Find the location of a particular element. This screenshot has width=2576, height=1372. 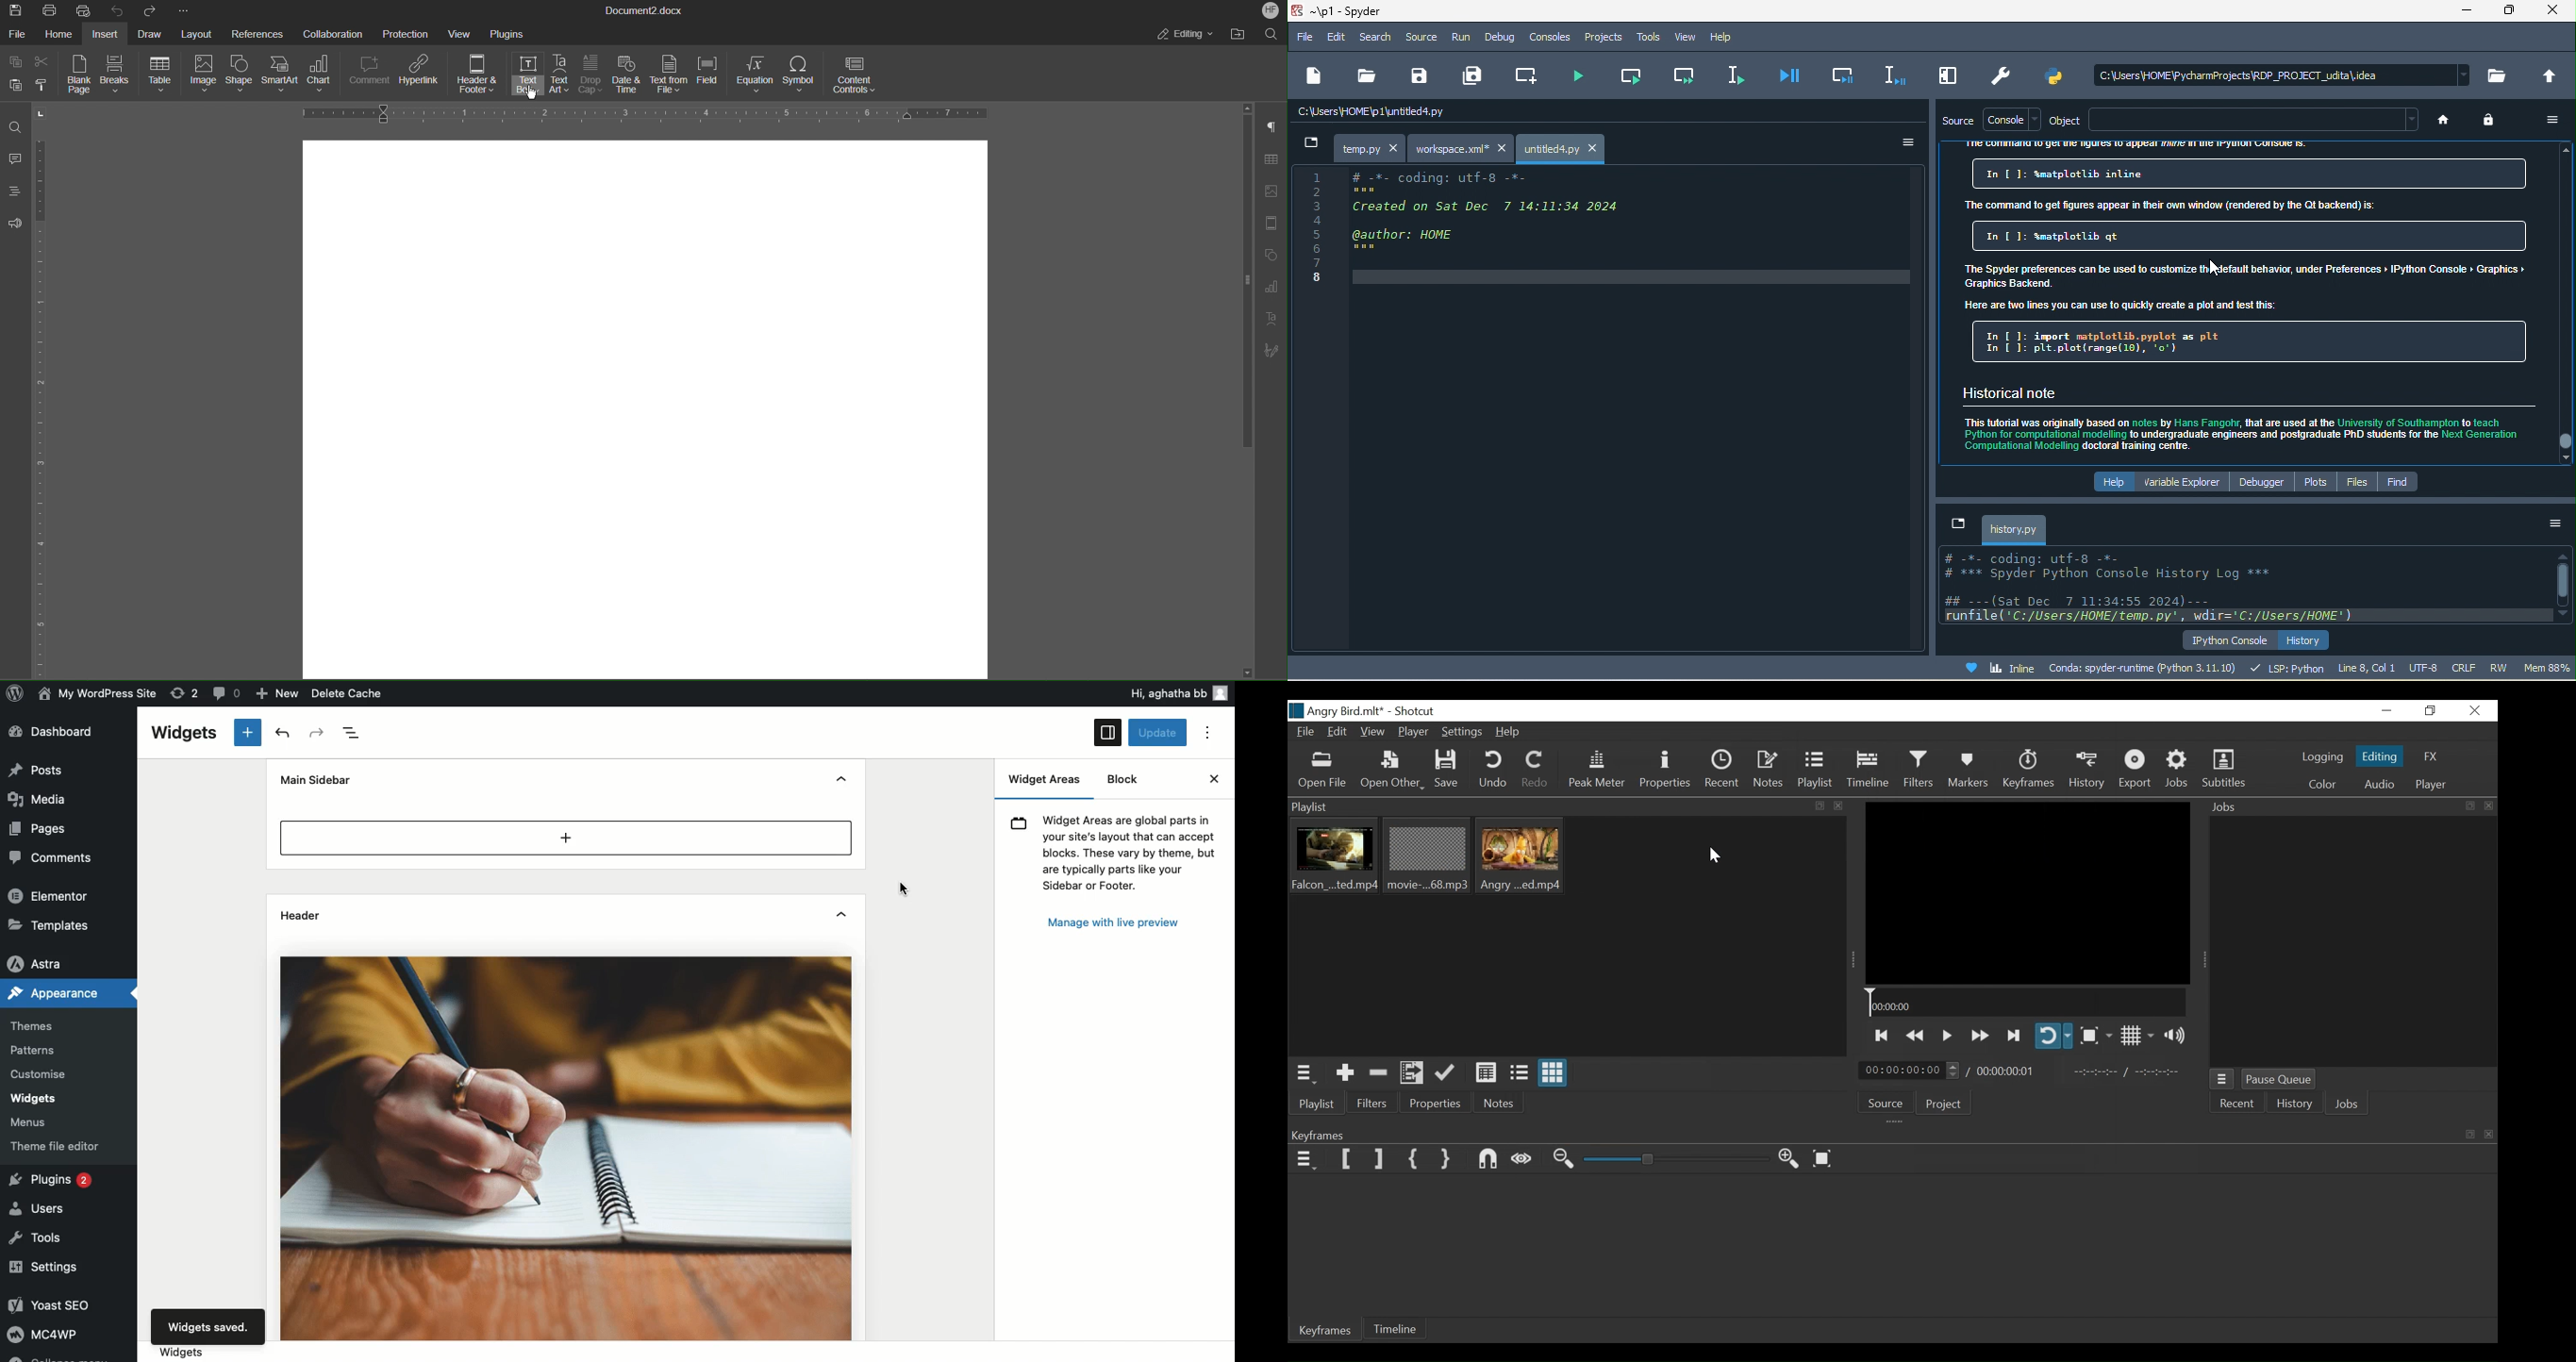

Playlist is located at coordinates (1817, 771).